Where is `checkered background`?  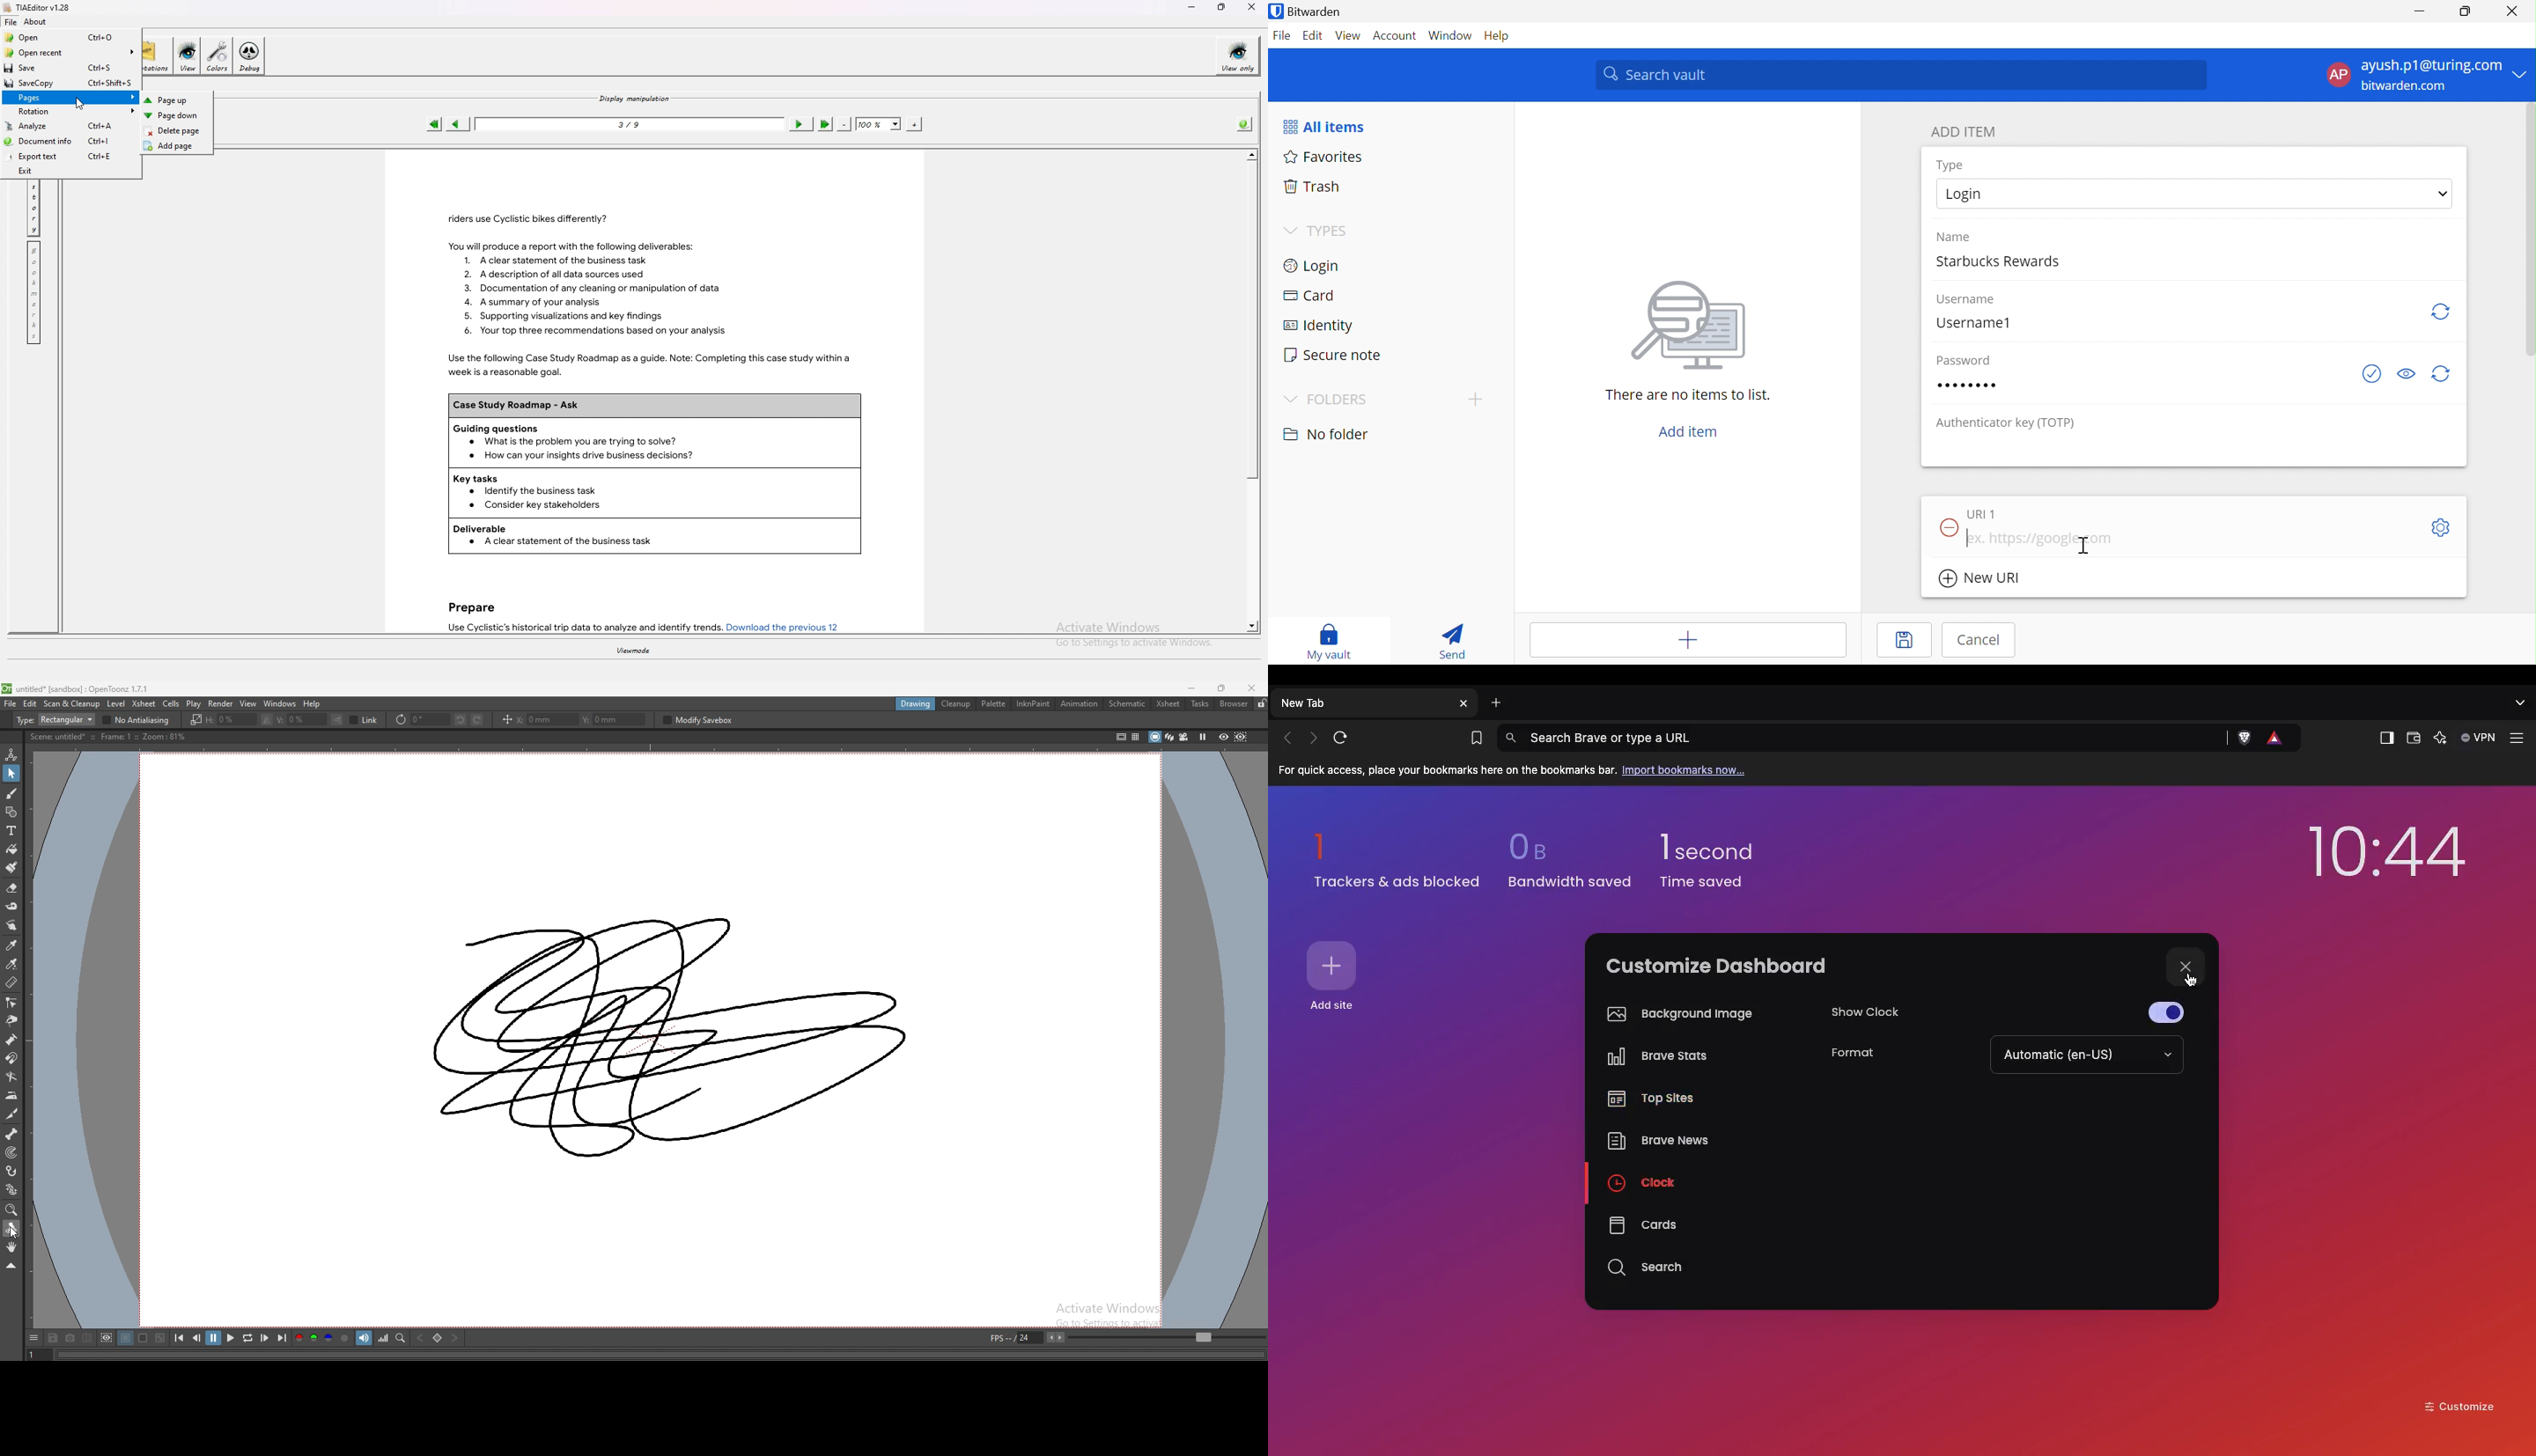 checkered background is located at coordinates (160, 1339).